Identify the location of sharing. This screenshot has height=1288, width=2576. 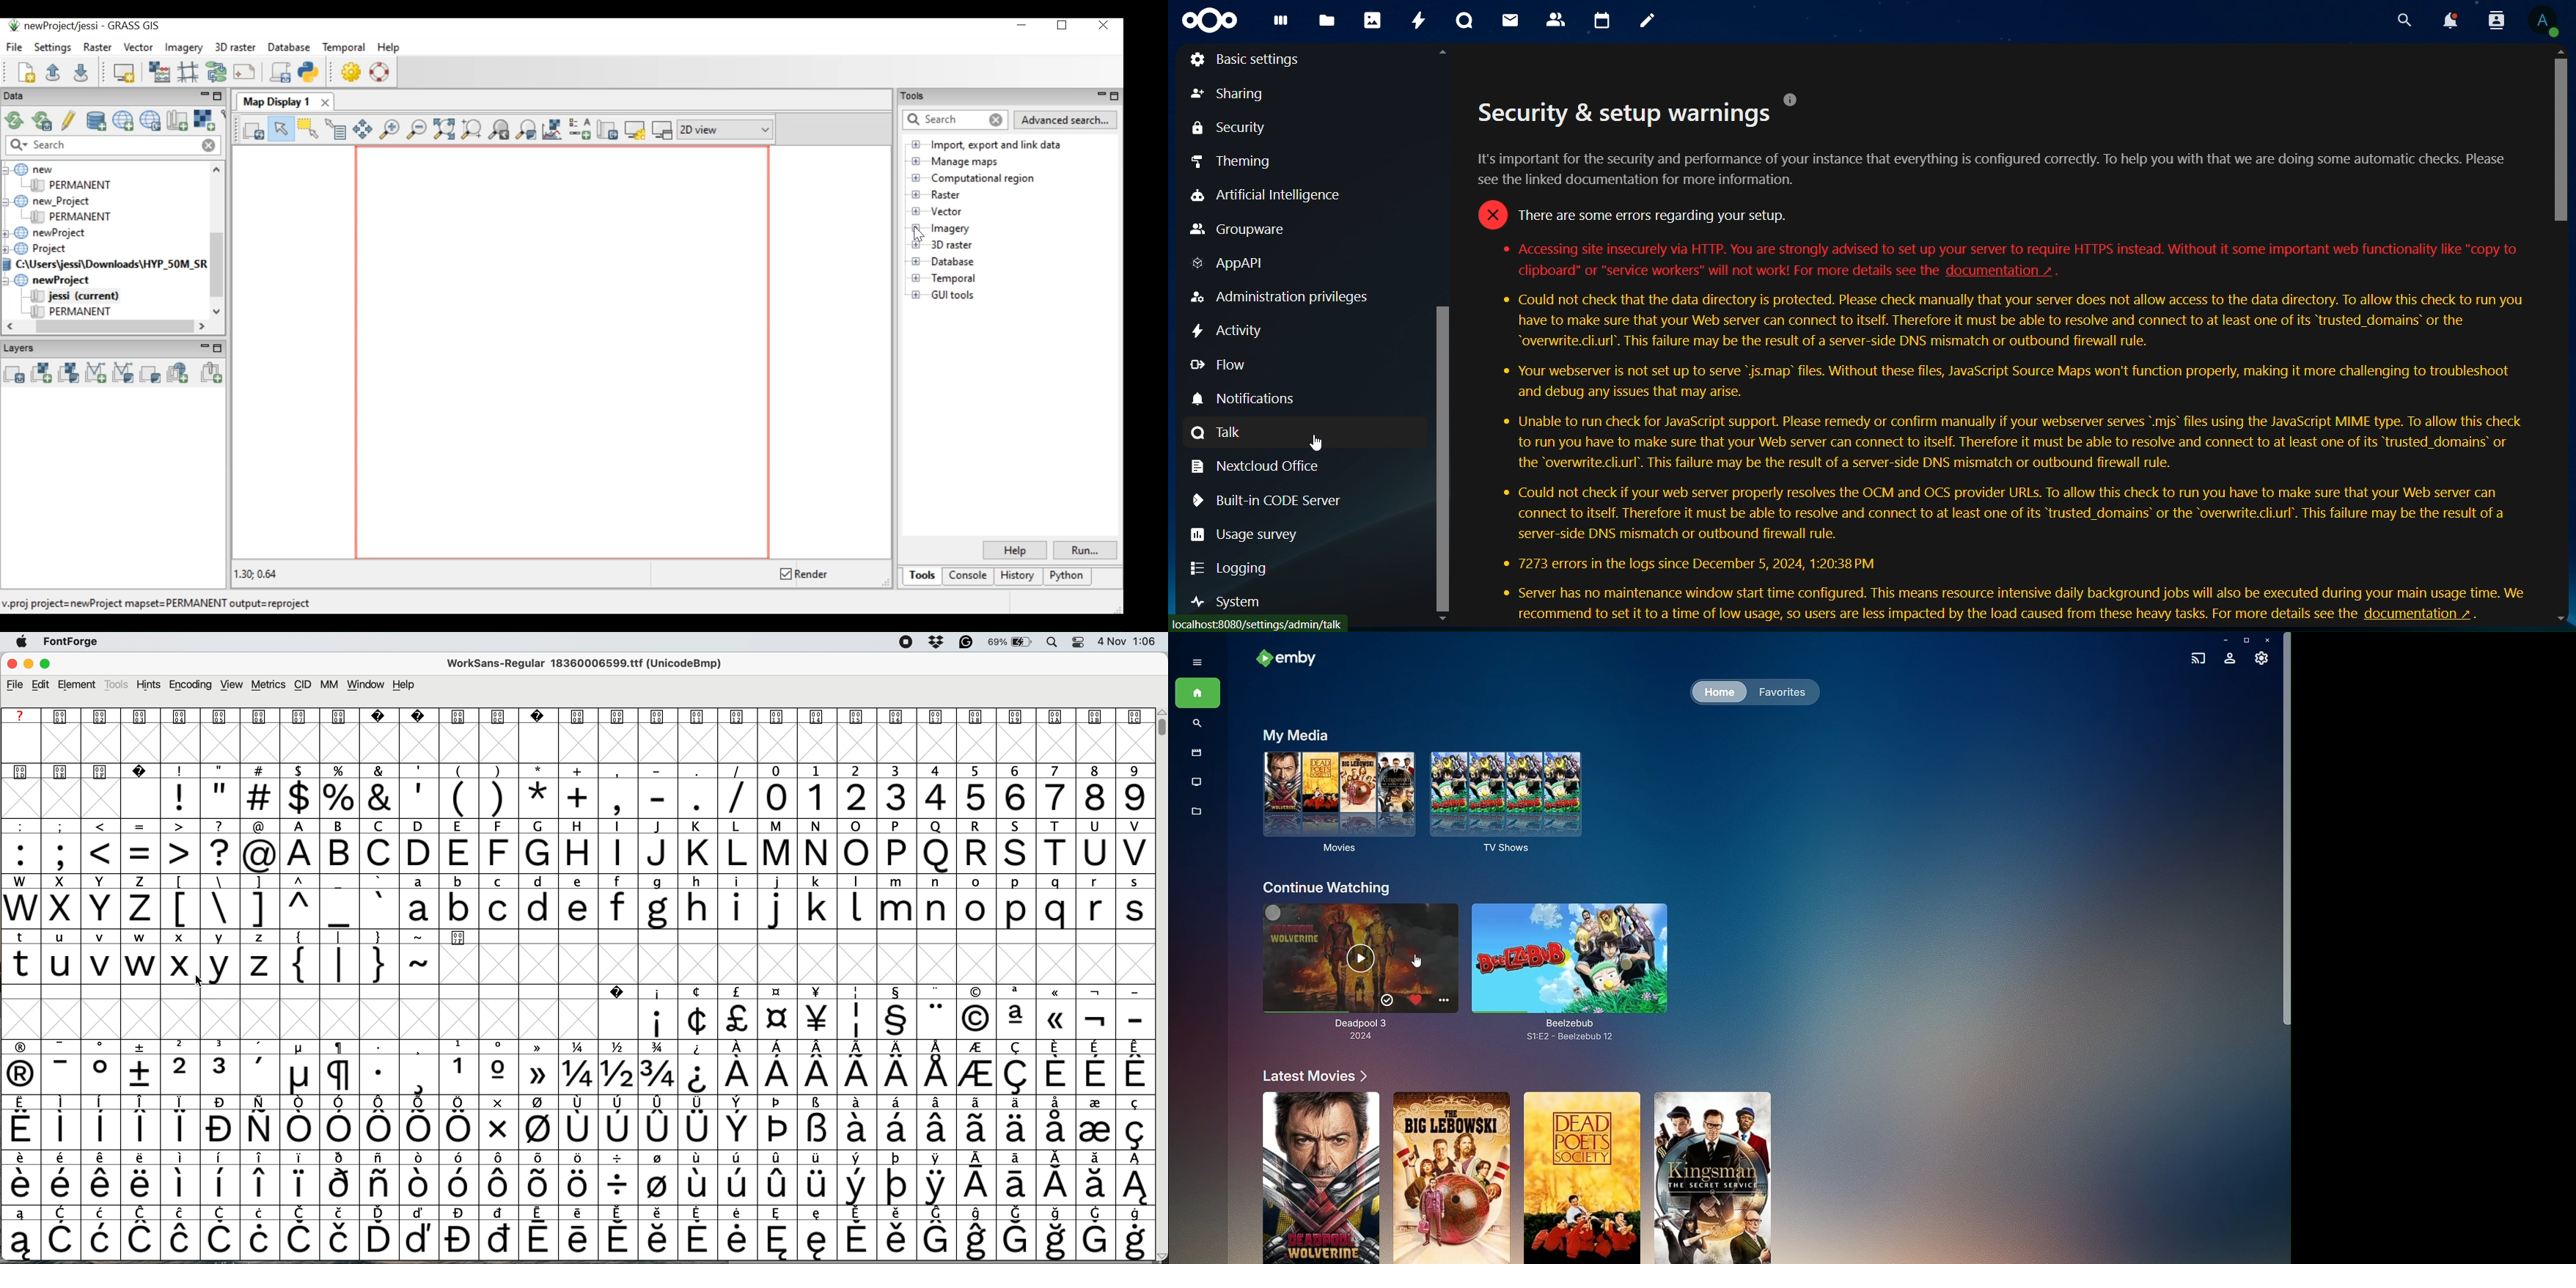
(1225, 93).